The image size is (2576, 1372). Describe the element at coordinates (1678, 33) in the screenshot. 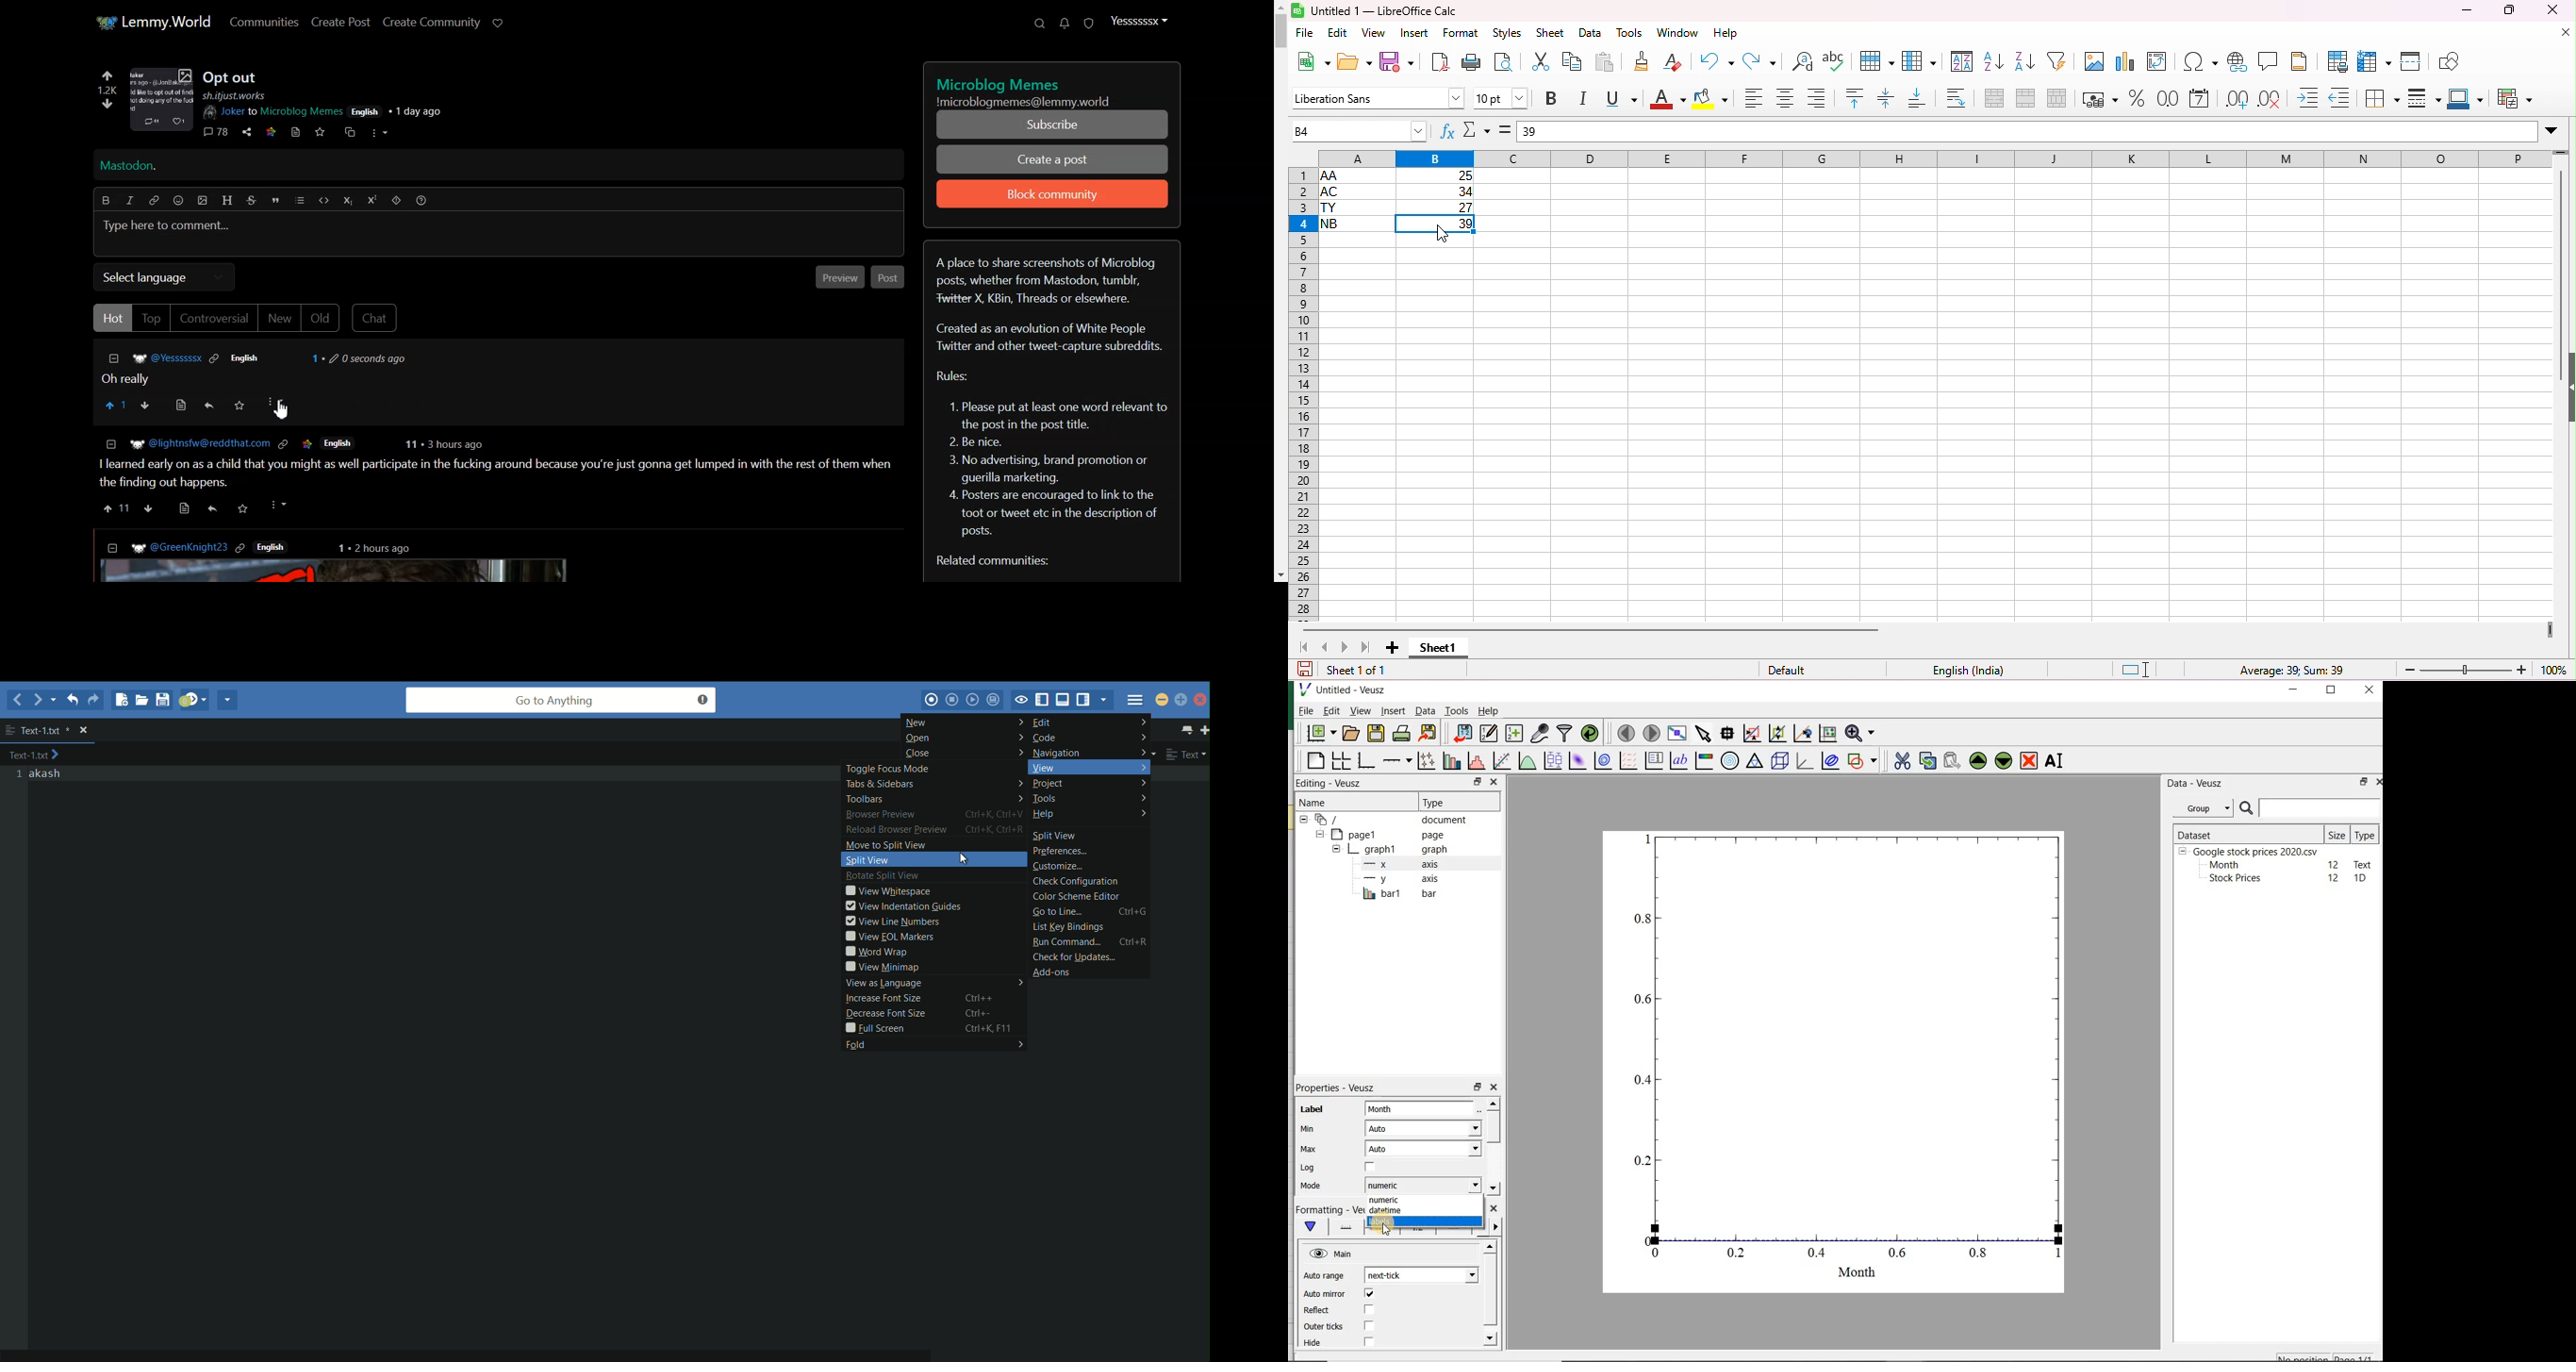

I see `window` at that location.